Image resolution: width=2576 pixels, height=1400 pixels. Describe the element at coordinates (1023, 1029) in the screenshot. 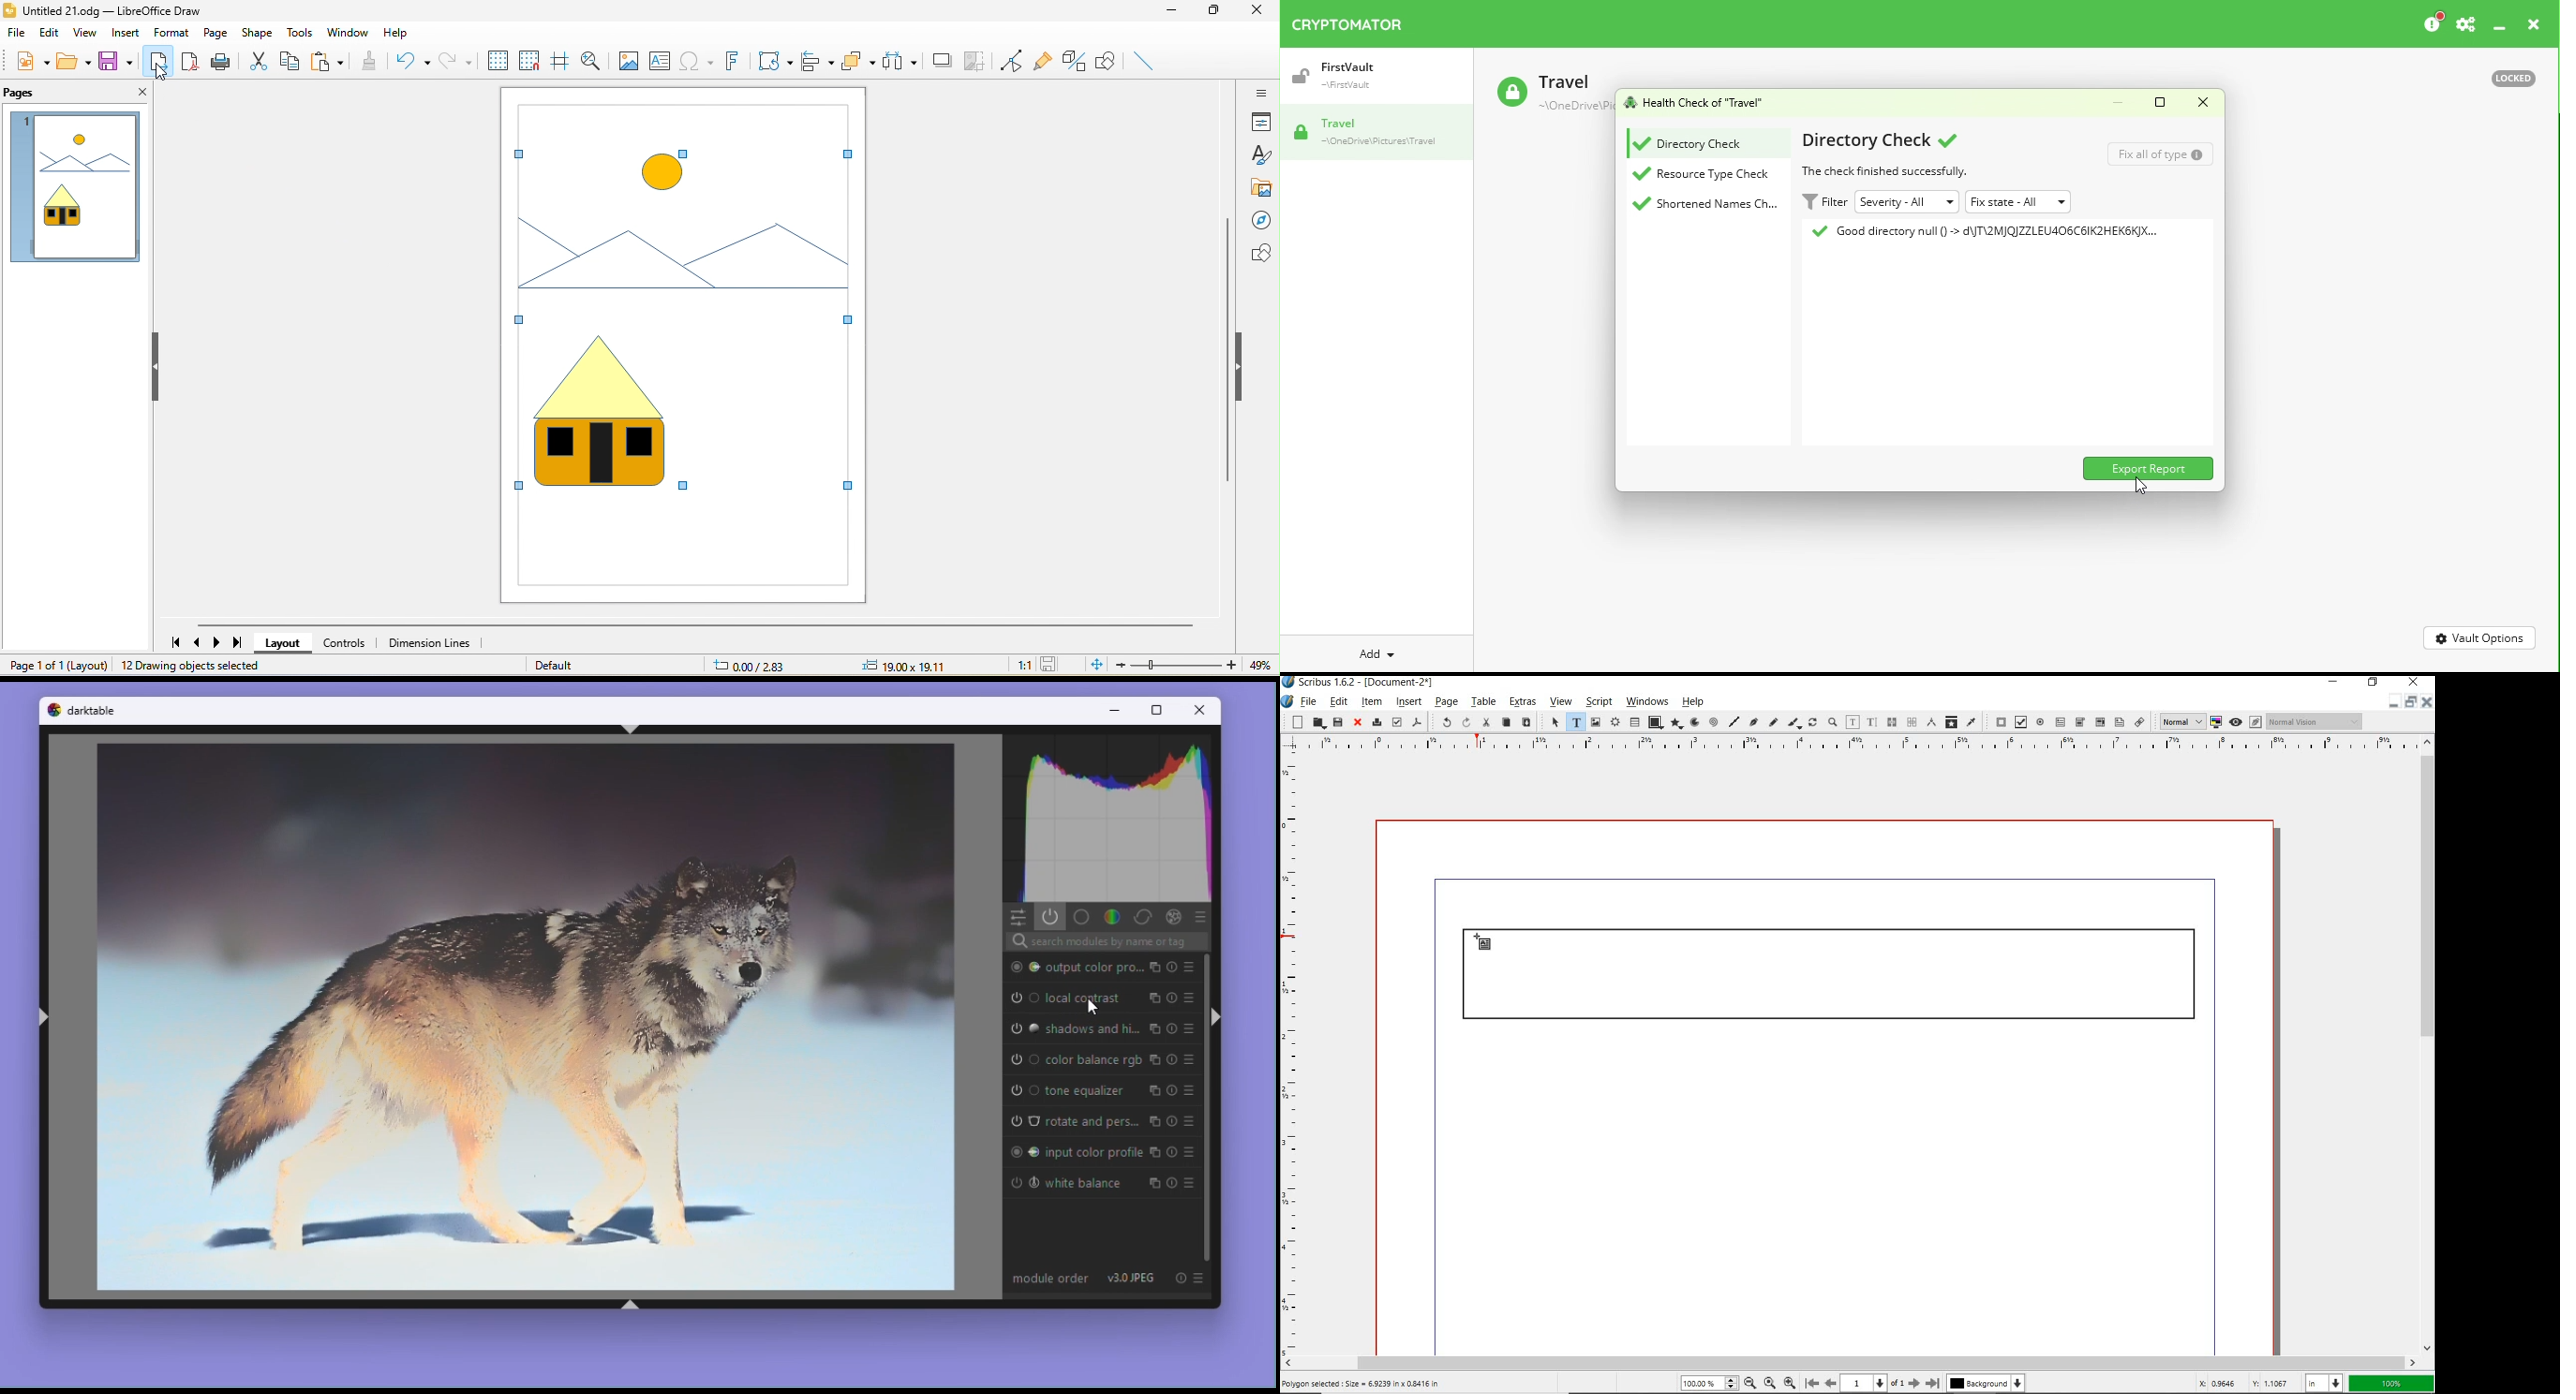

I see `'shadows and highlights' is switched on` at that location.